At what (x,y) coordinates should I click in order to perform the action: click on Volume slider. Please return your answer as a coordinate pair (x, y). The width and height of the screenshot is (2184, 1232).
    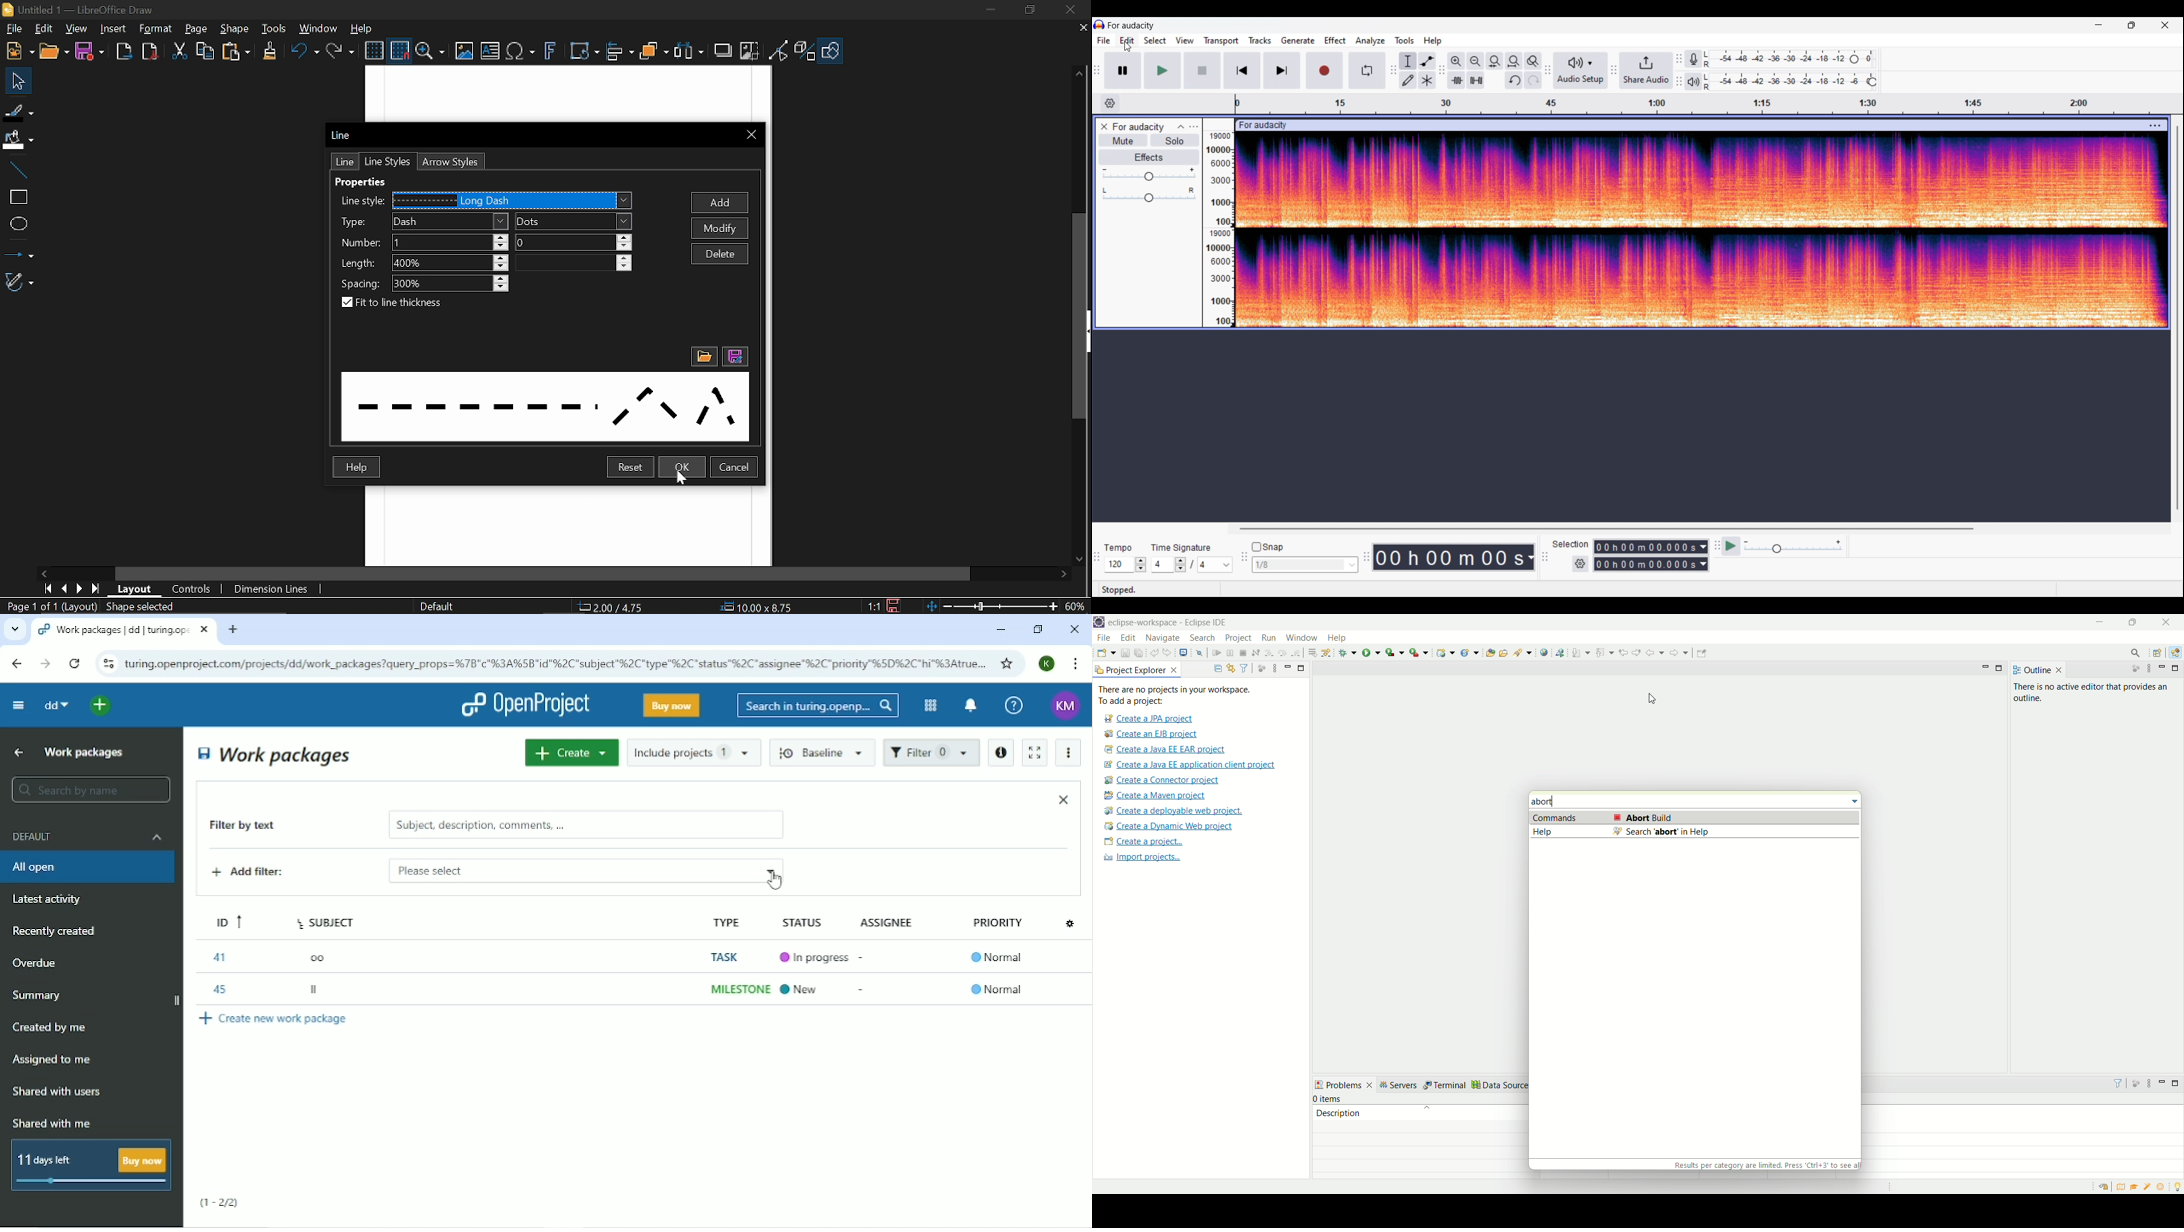
    Looking at the image, I should click on (1148, 175).